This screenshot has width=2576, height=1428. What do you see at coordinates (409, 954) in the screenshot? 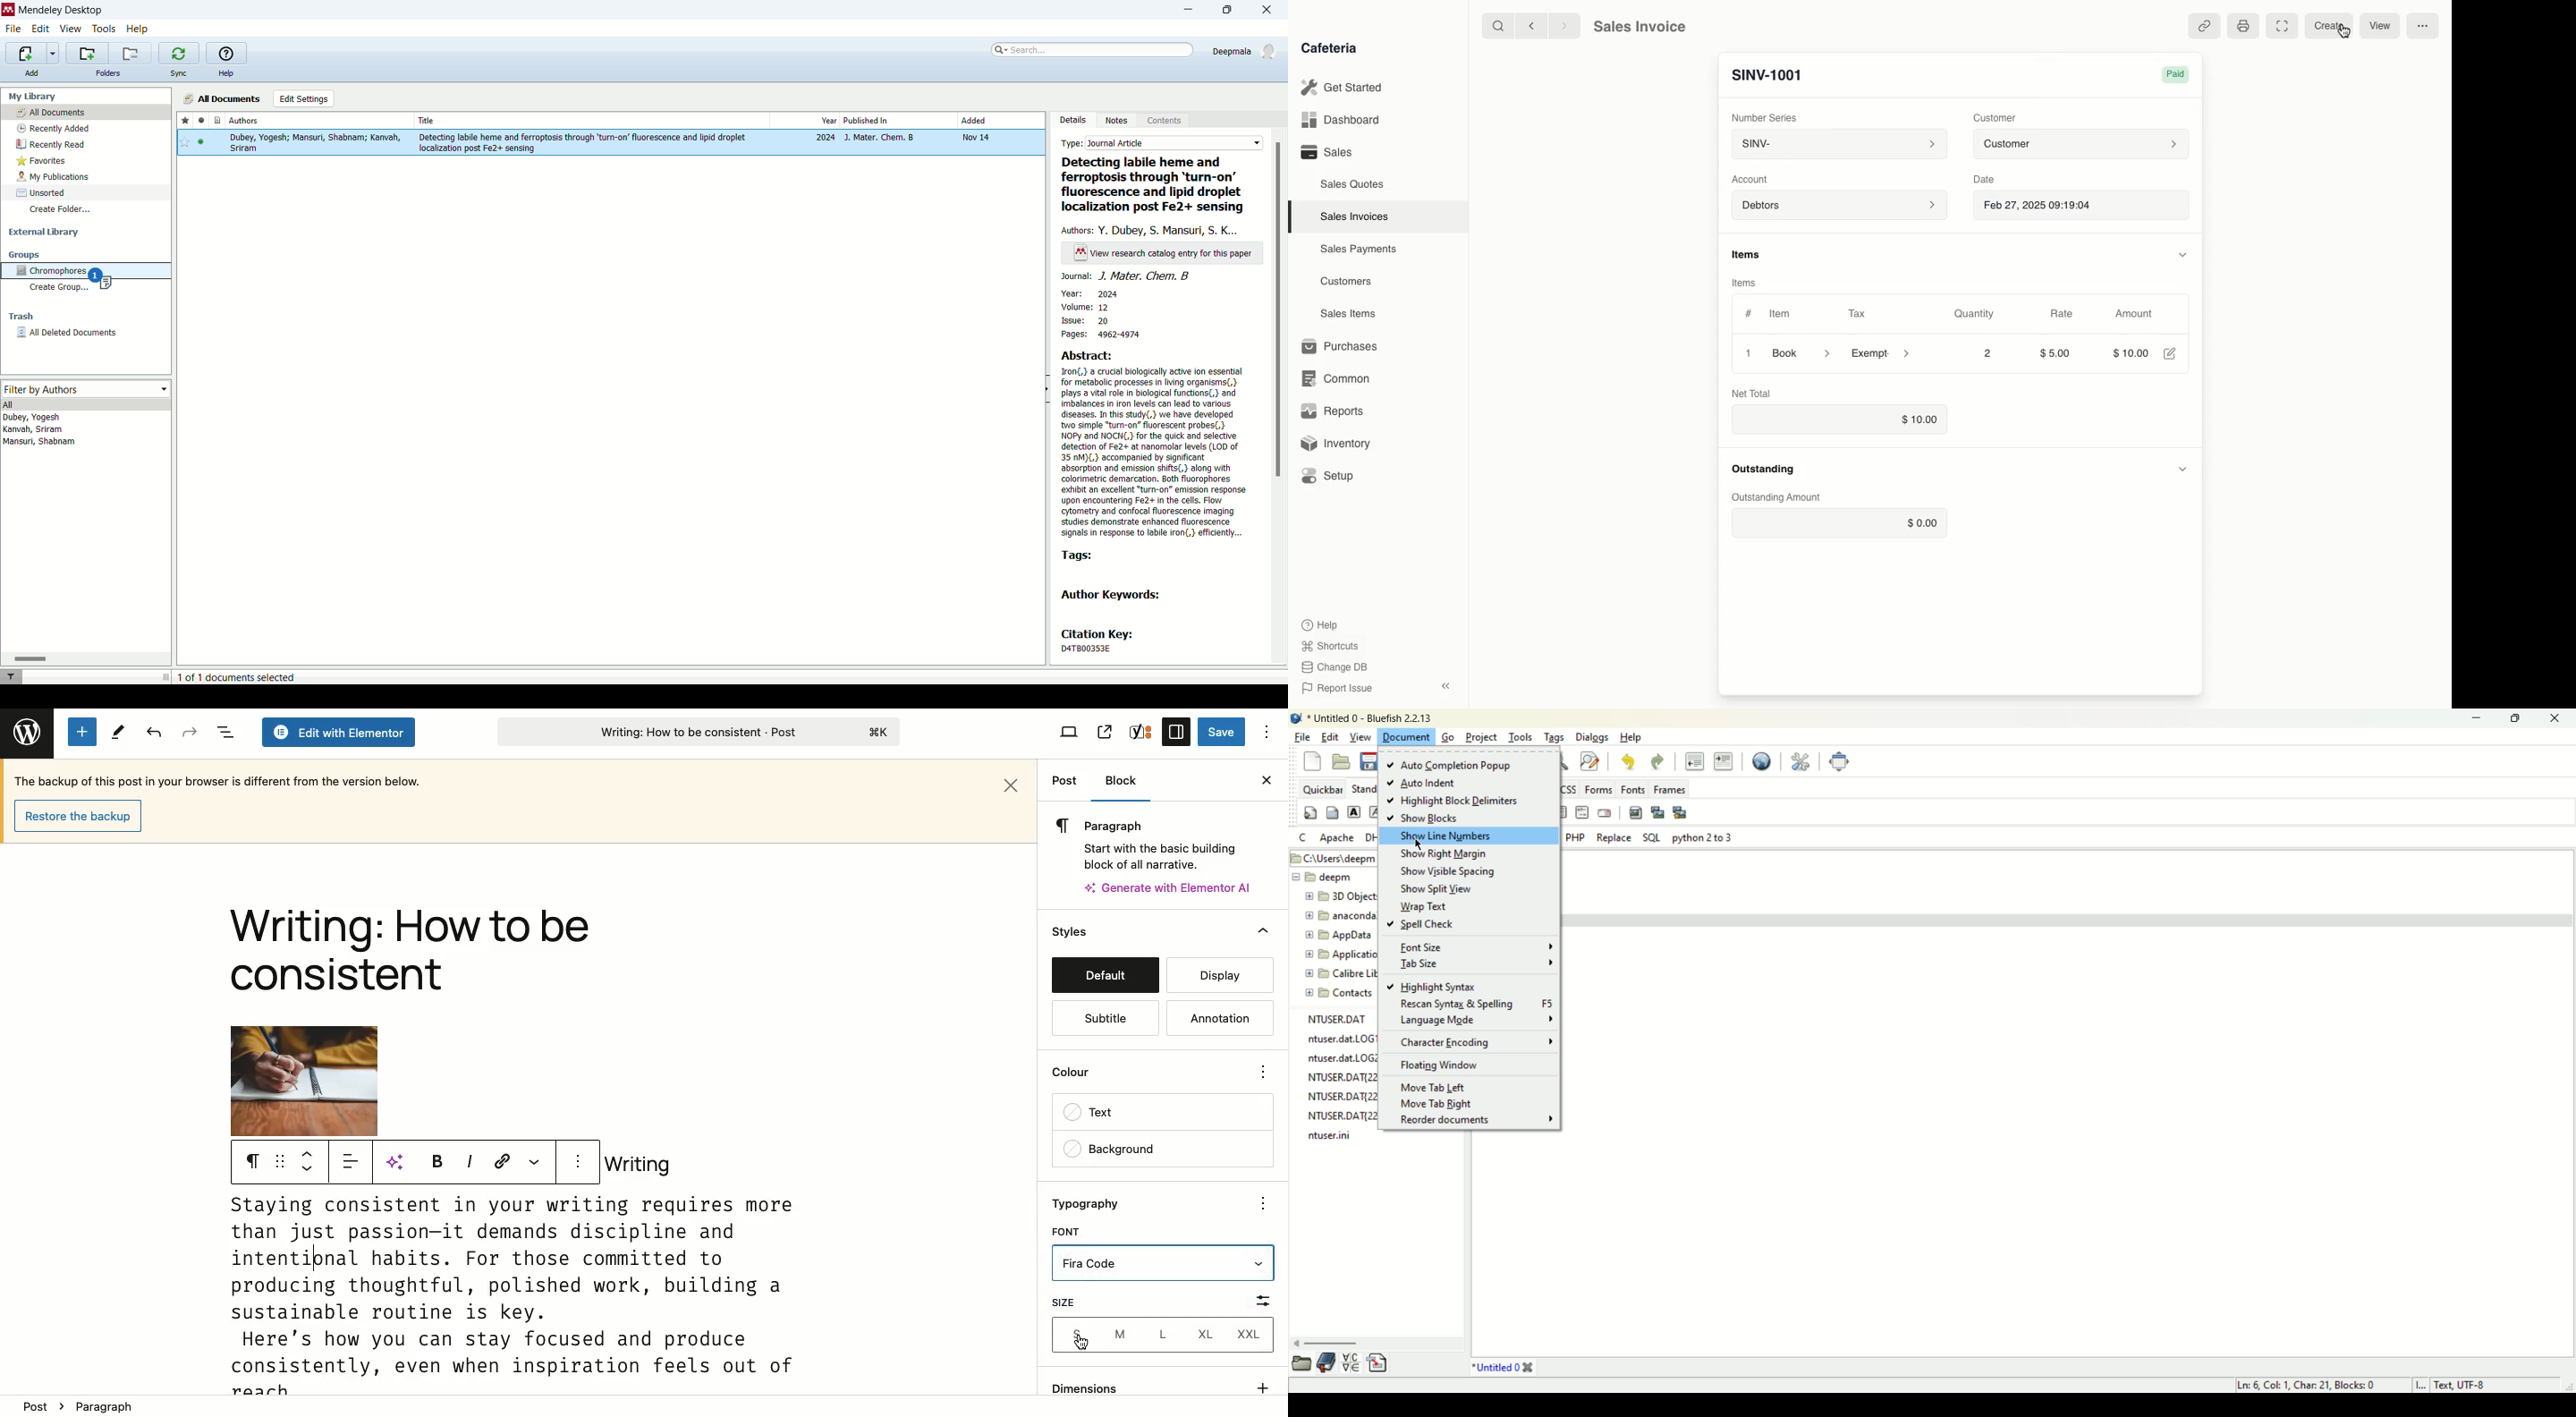
I see `Title` at bounding box center [409, 954].